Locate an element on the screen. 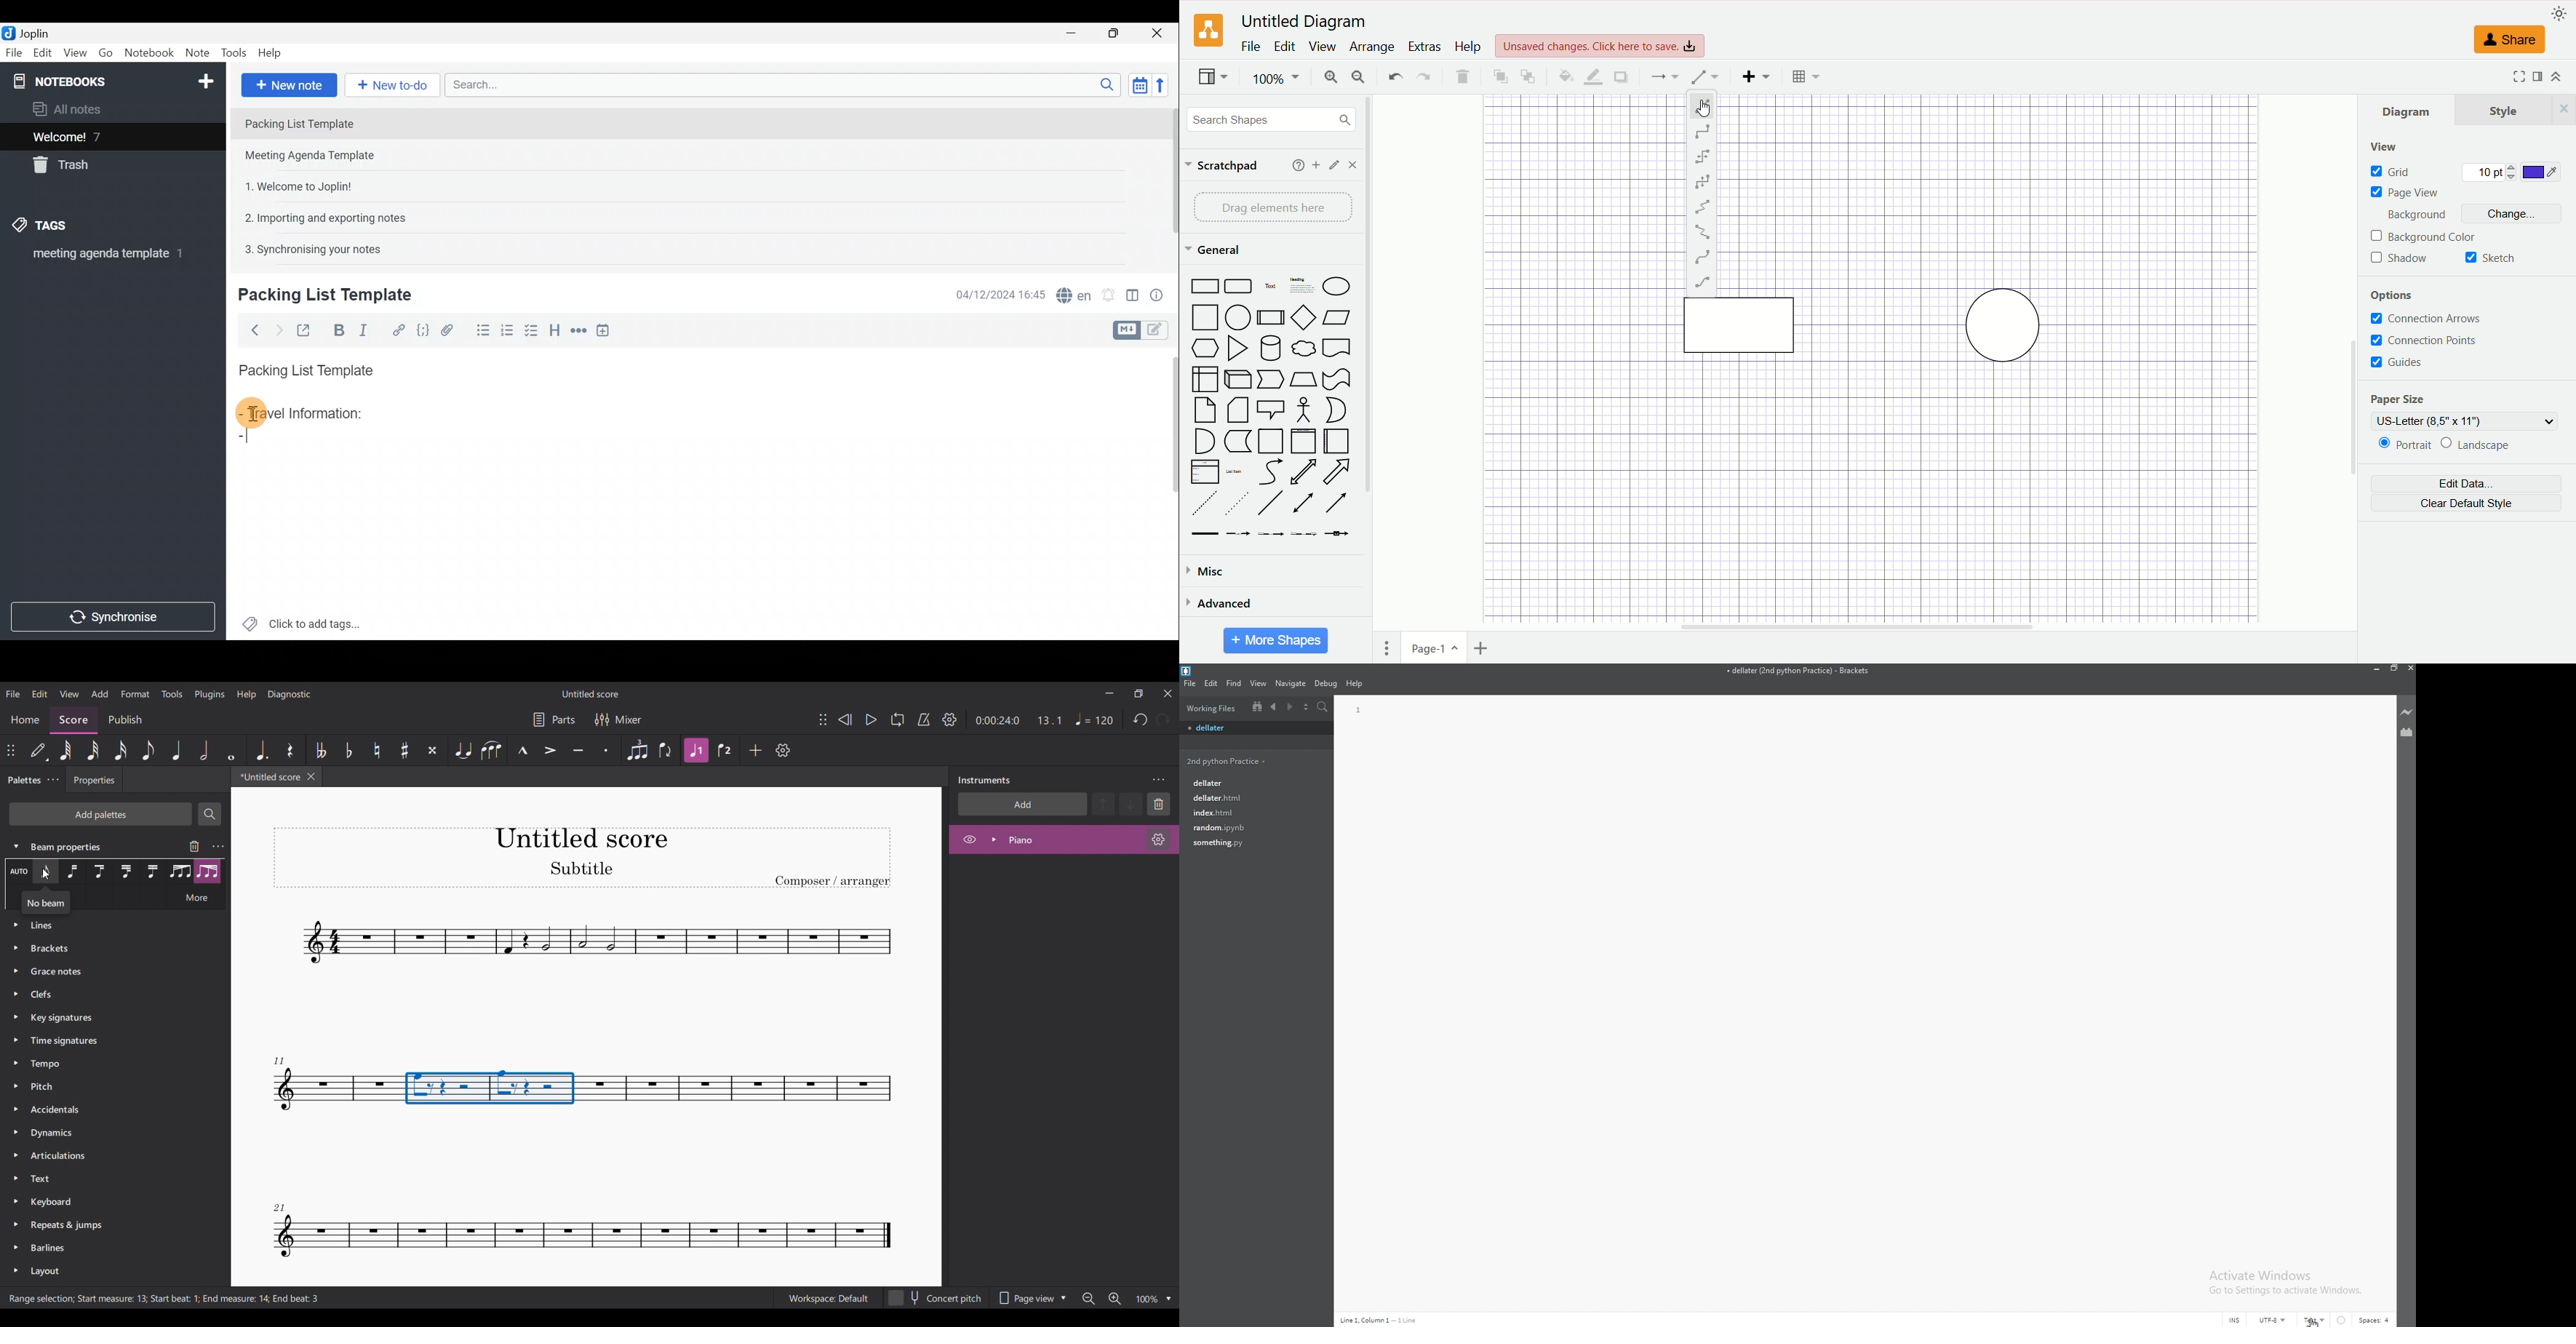 This screenshot has width=2576, height=1344. clear default style is located at coordinates (2466, 503).